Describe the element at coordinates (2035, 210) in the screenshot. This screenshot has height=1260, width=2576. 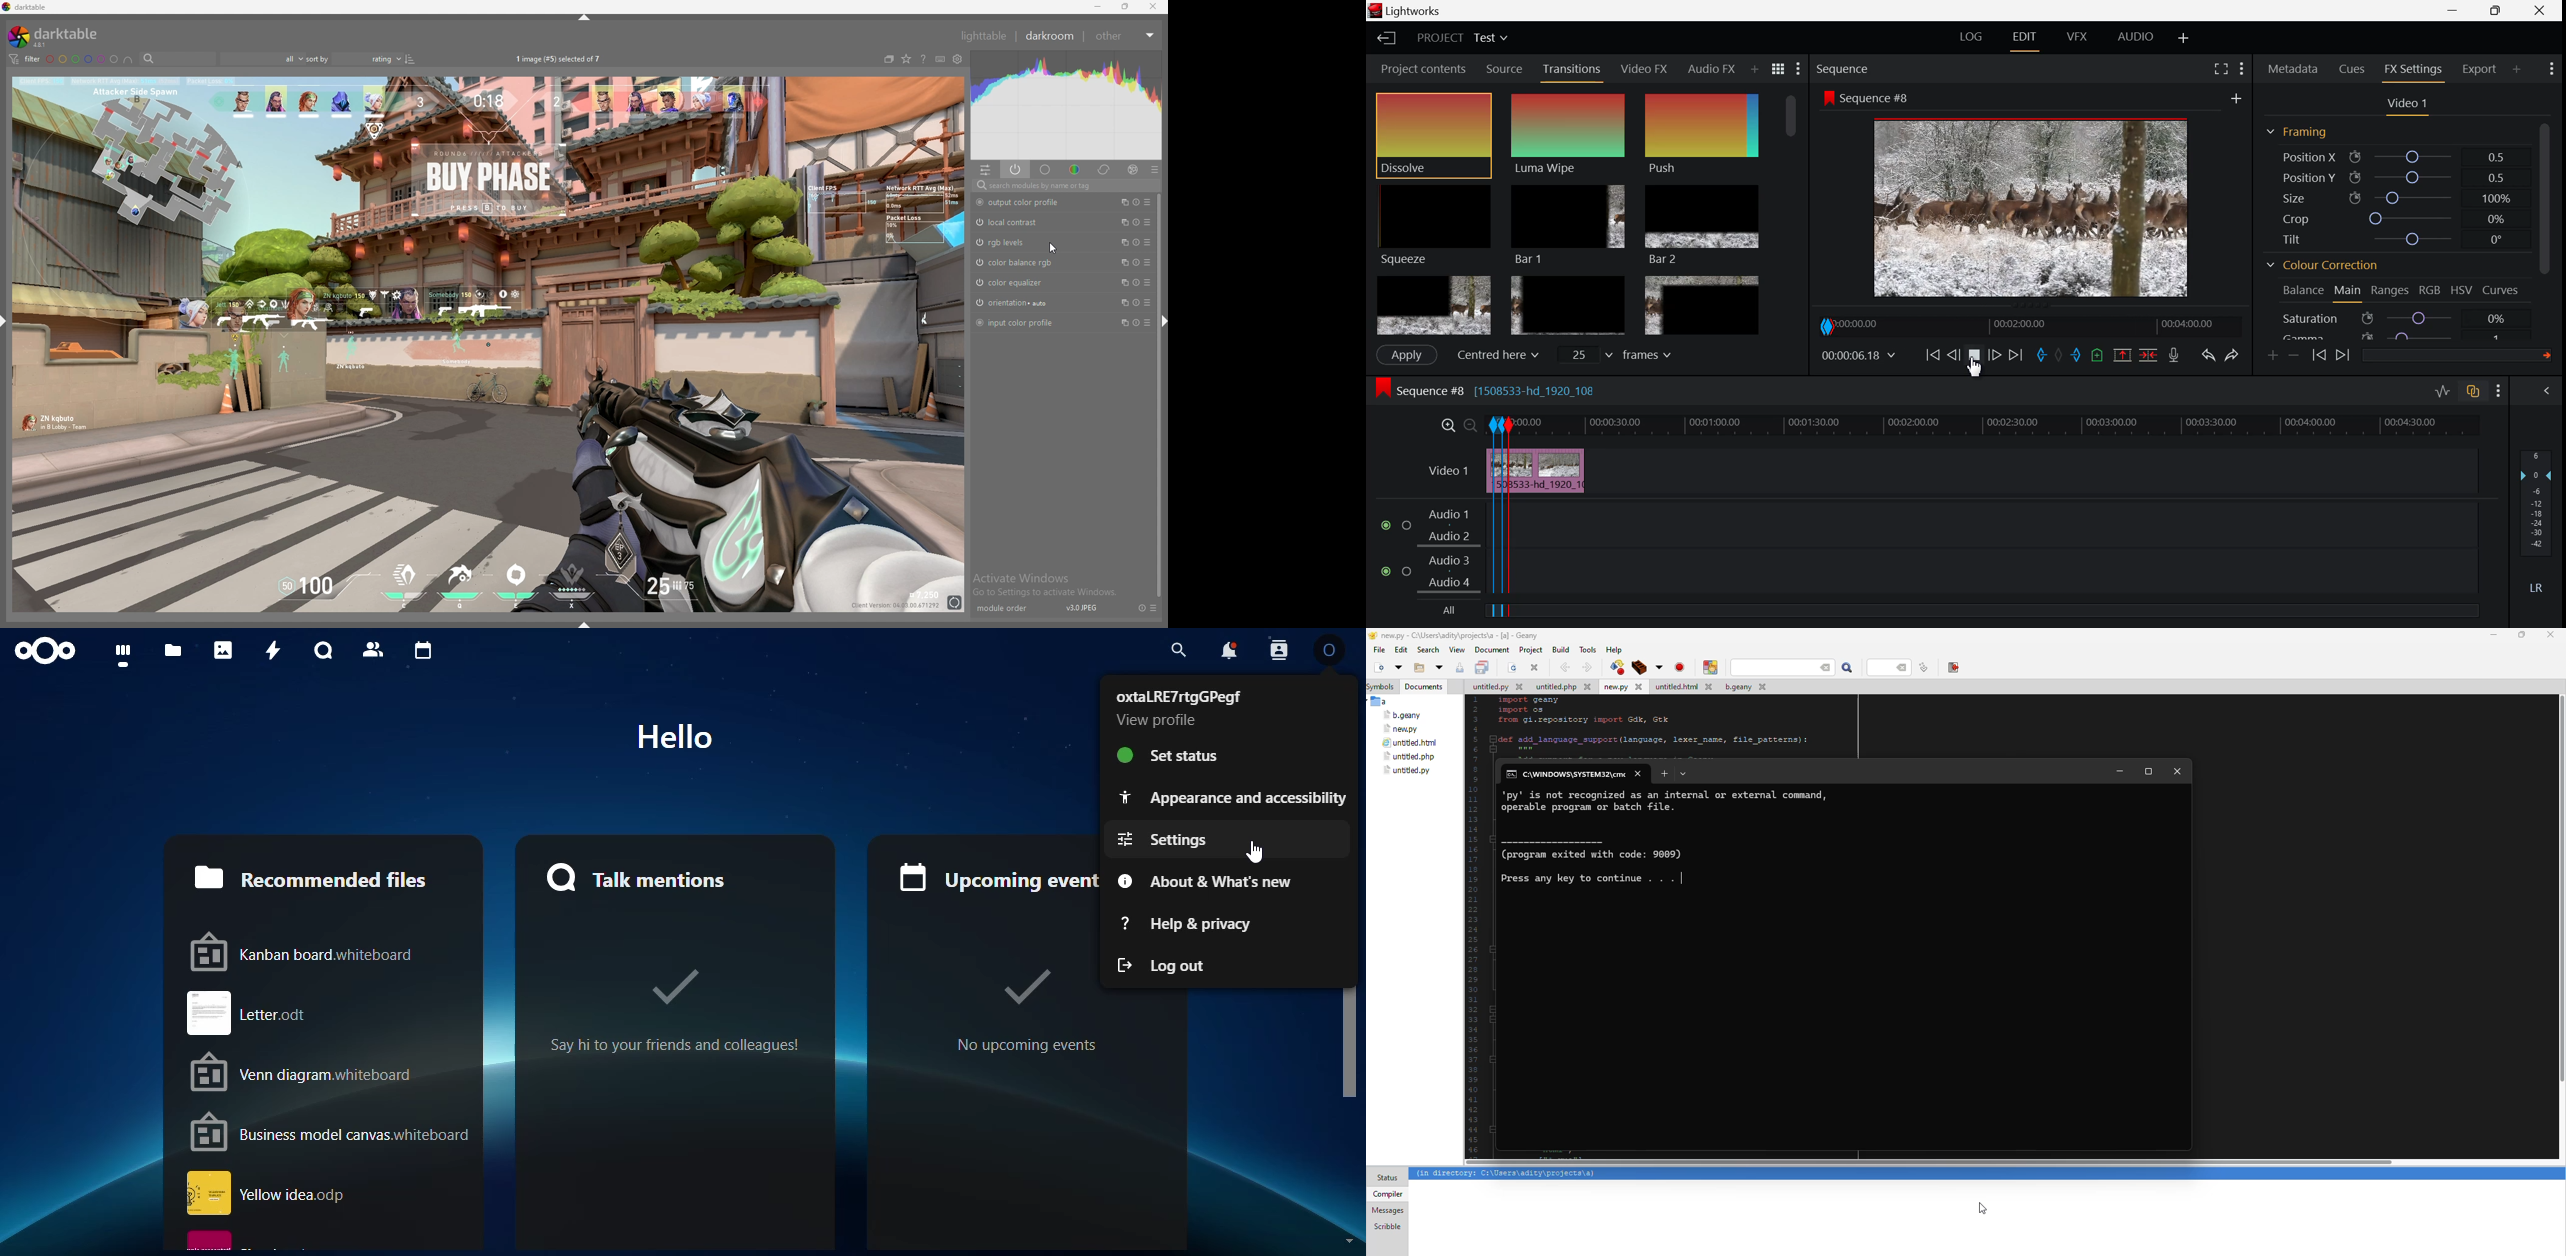
I see `Image` at that location.